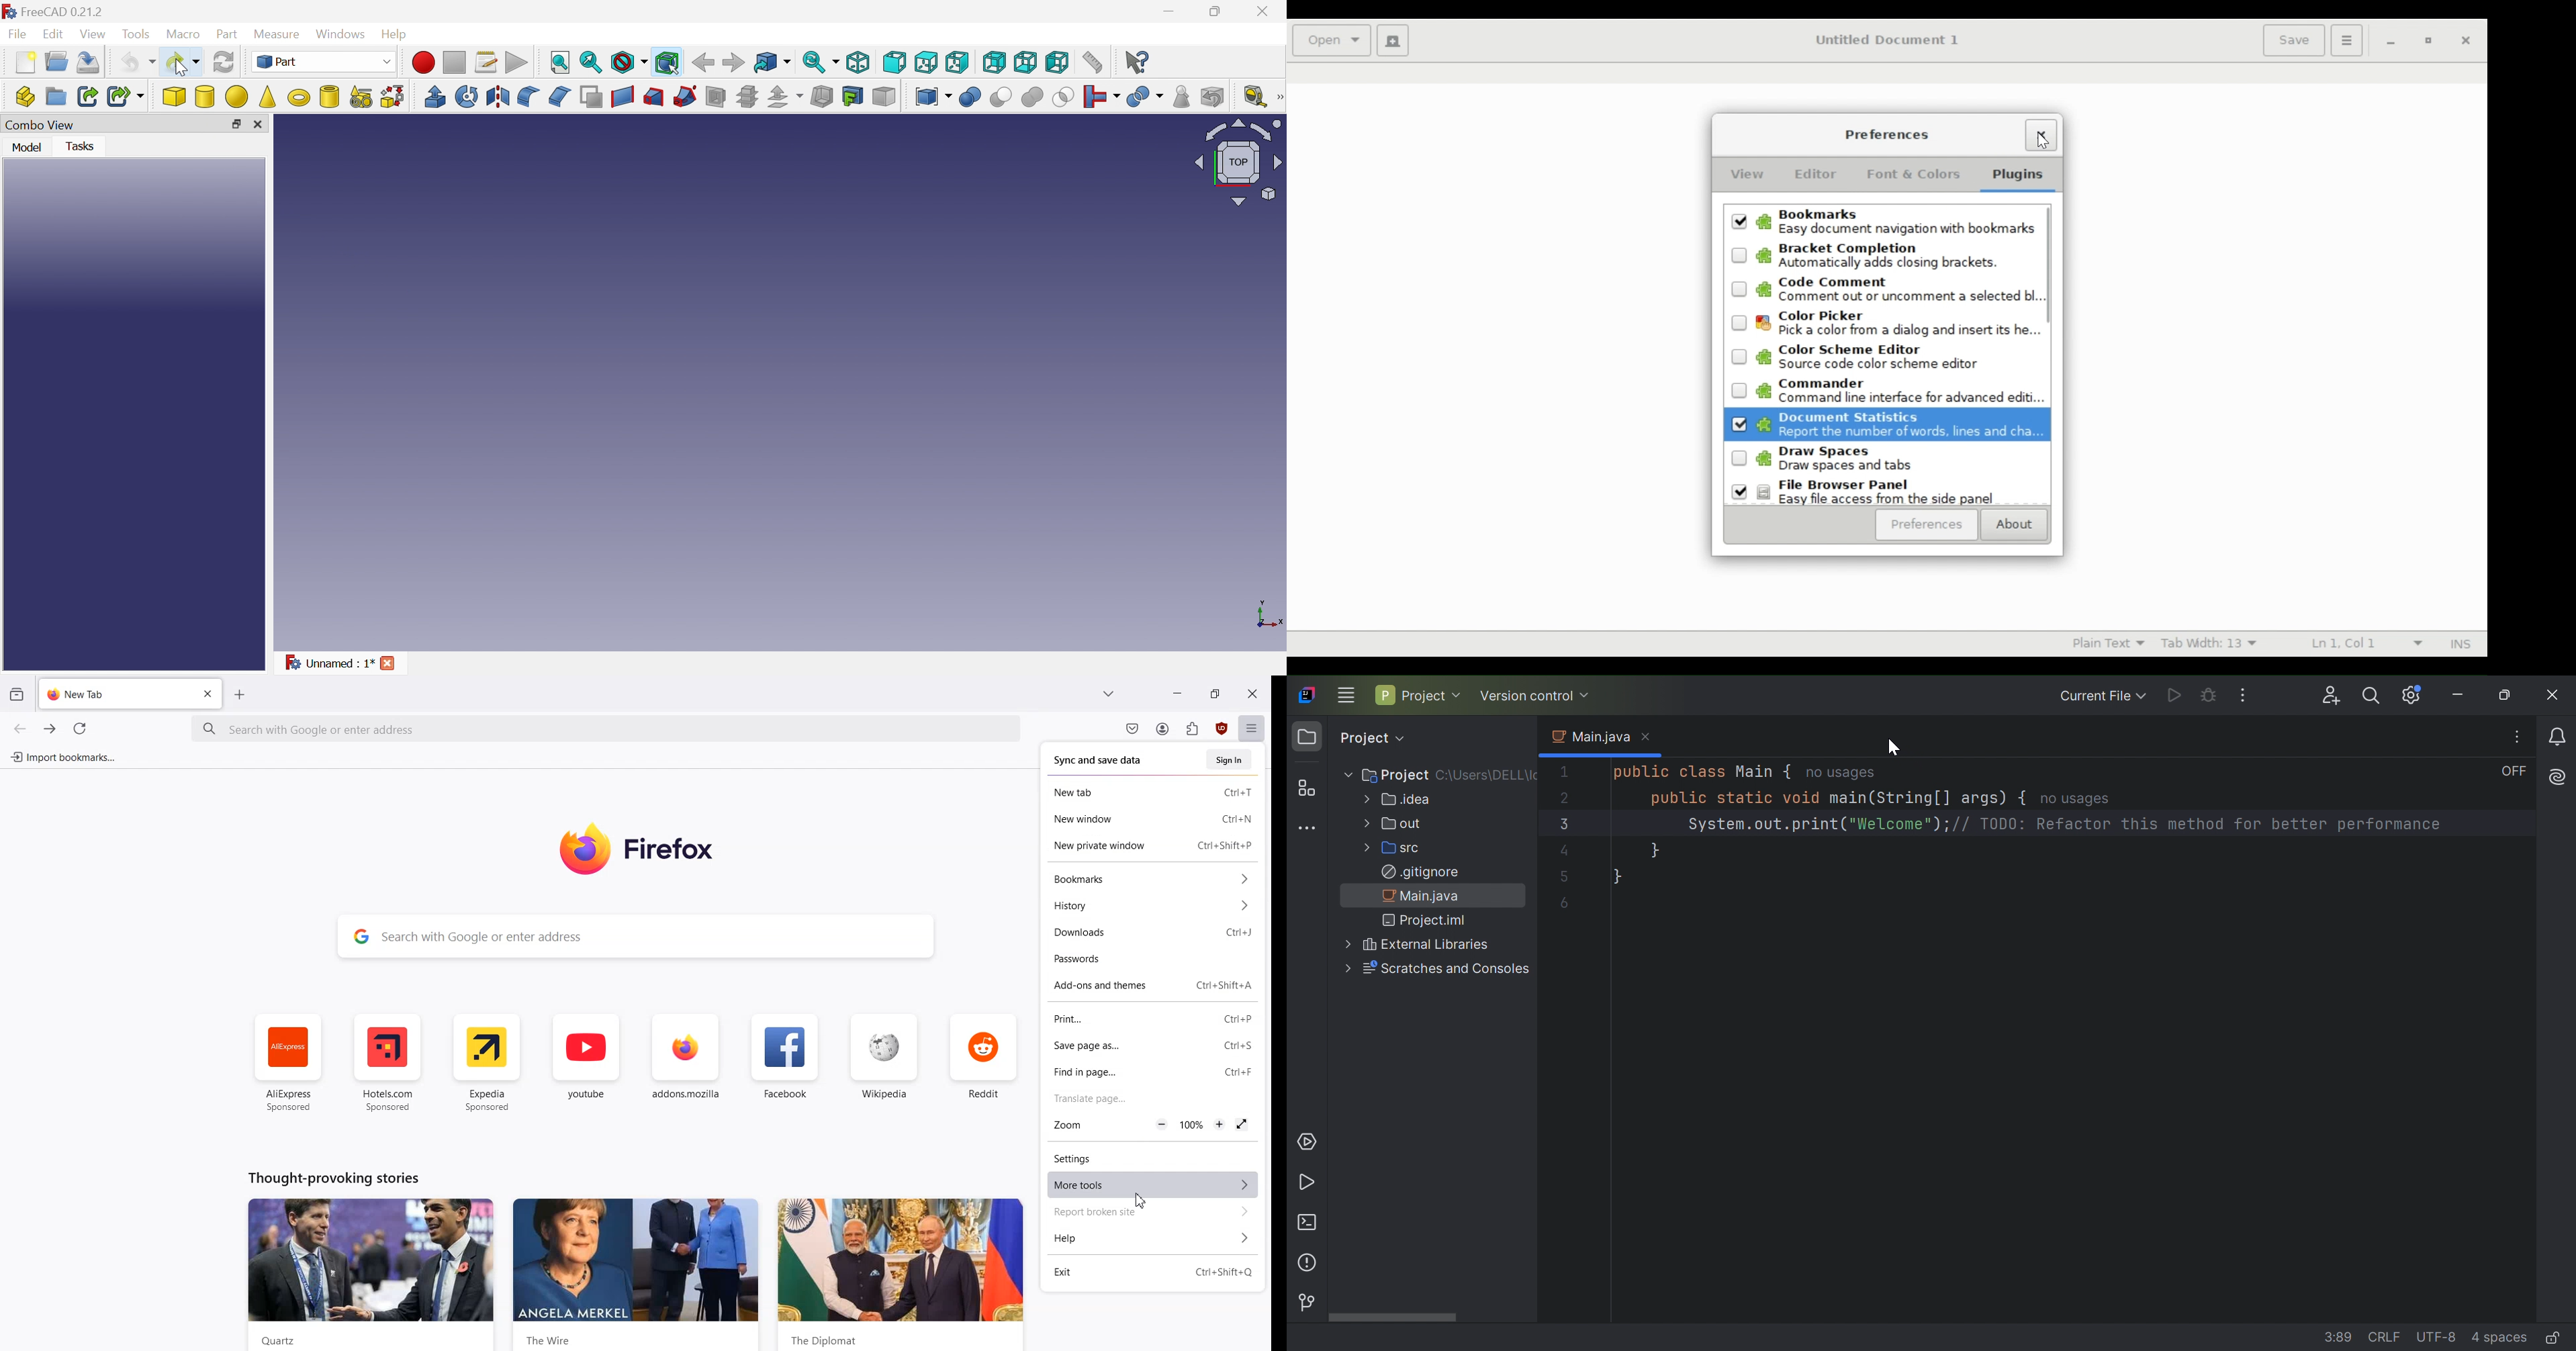  What do you see at coordinates (527, 97) in the screenshot?
I see `Fillet...` at bounding box center [527, 97].